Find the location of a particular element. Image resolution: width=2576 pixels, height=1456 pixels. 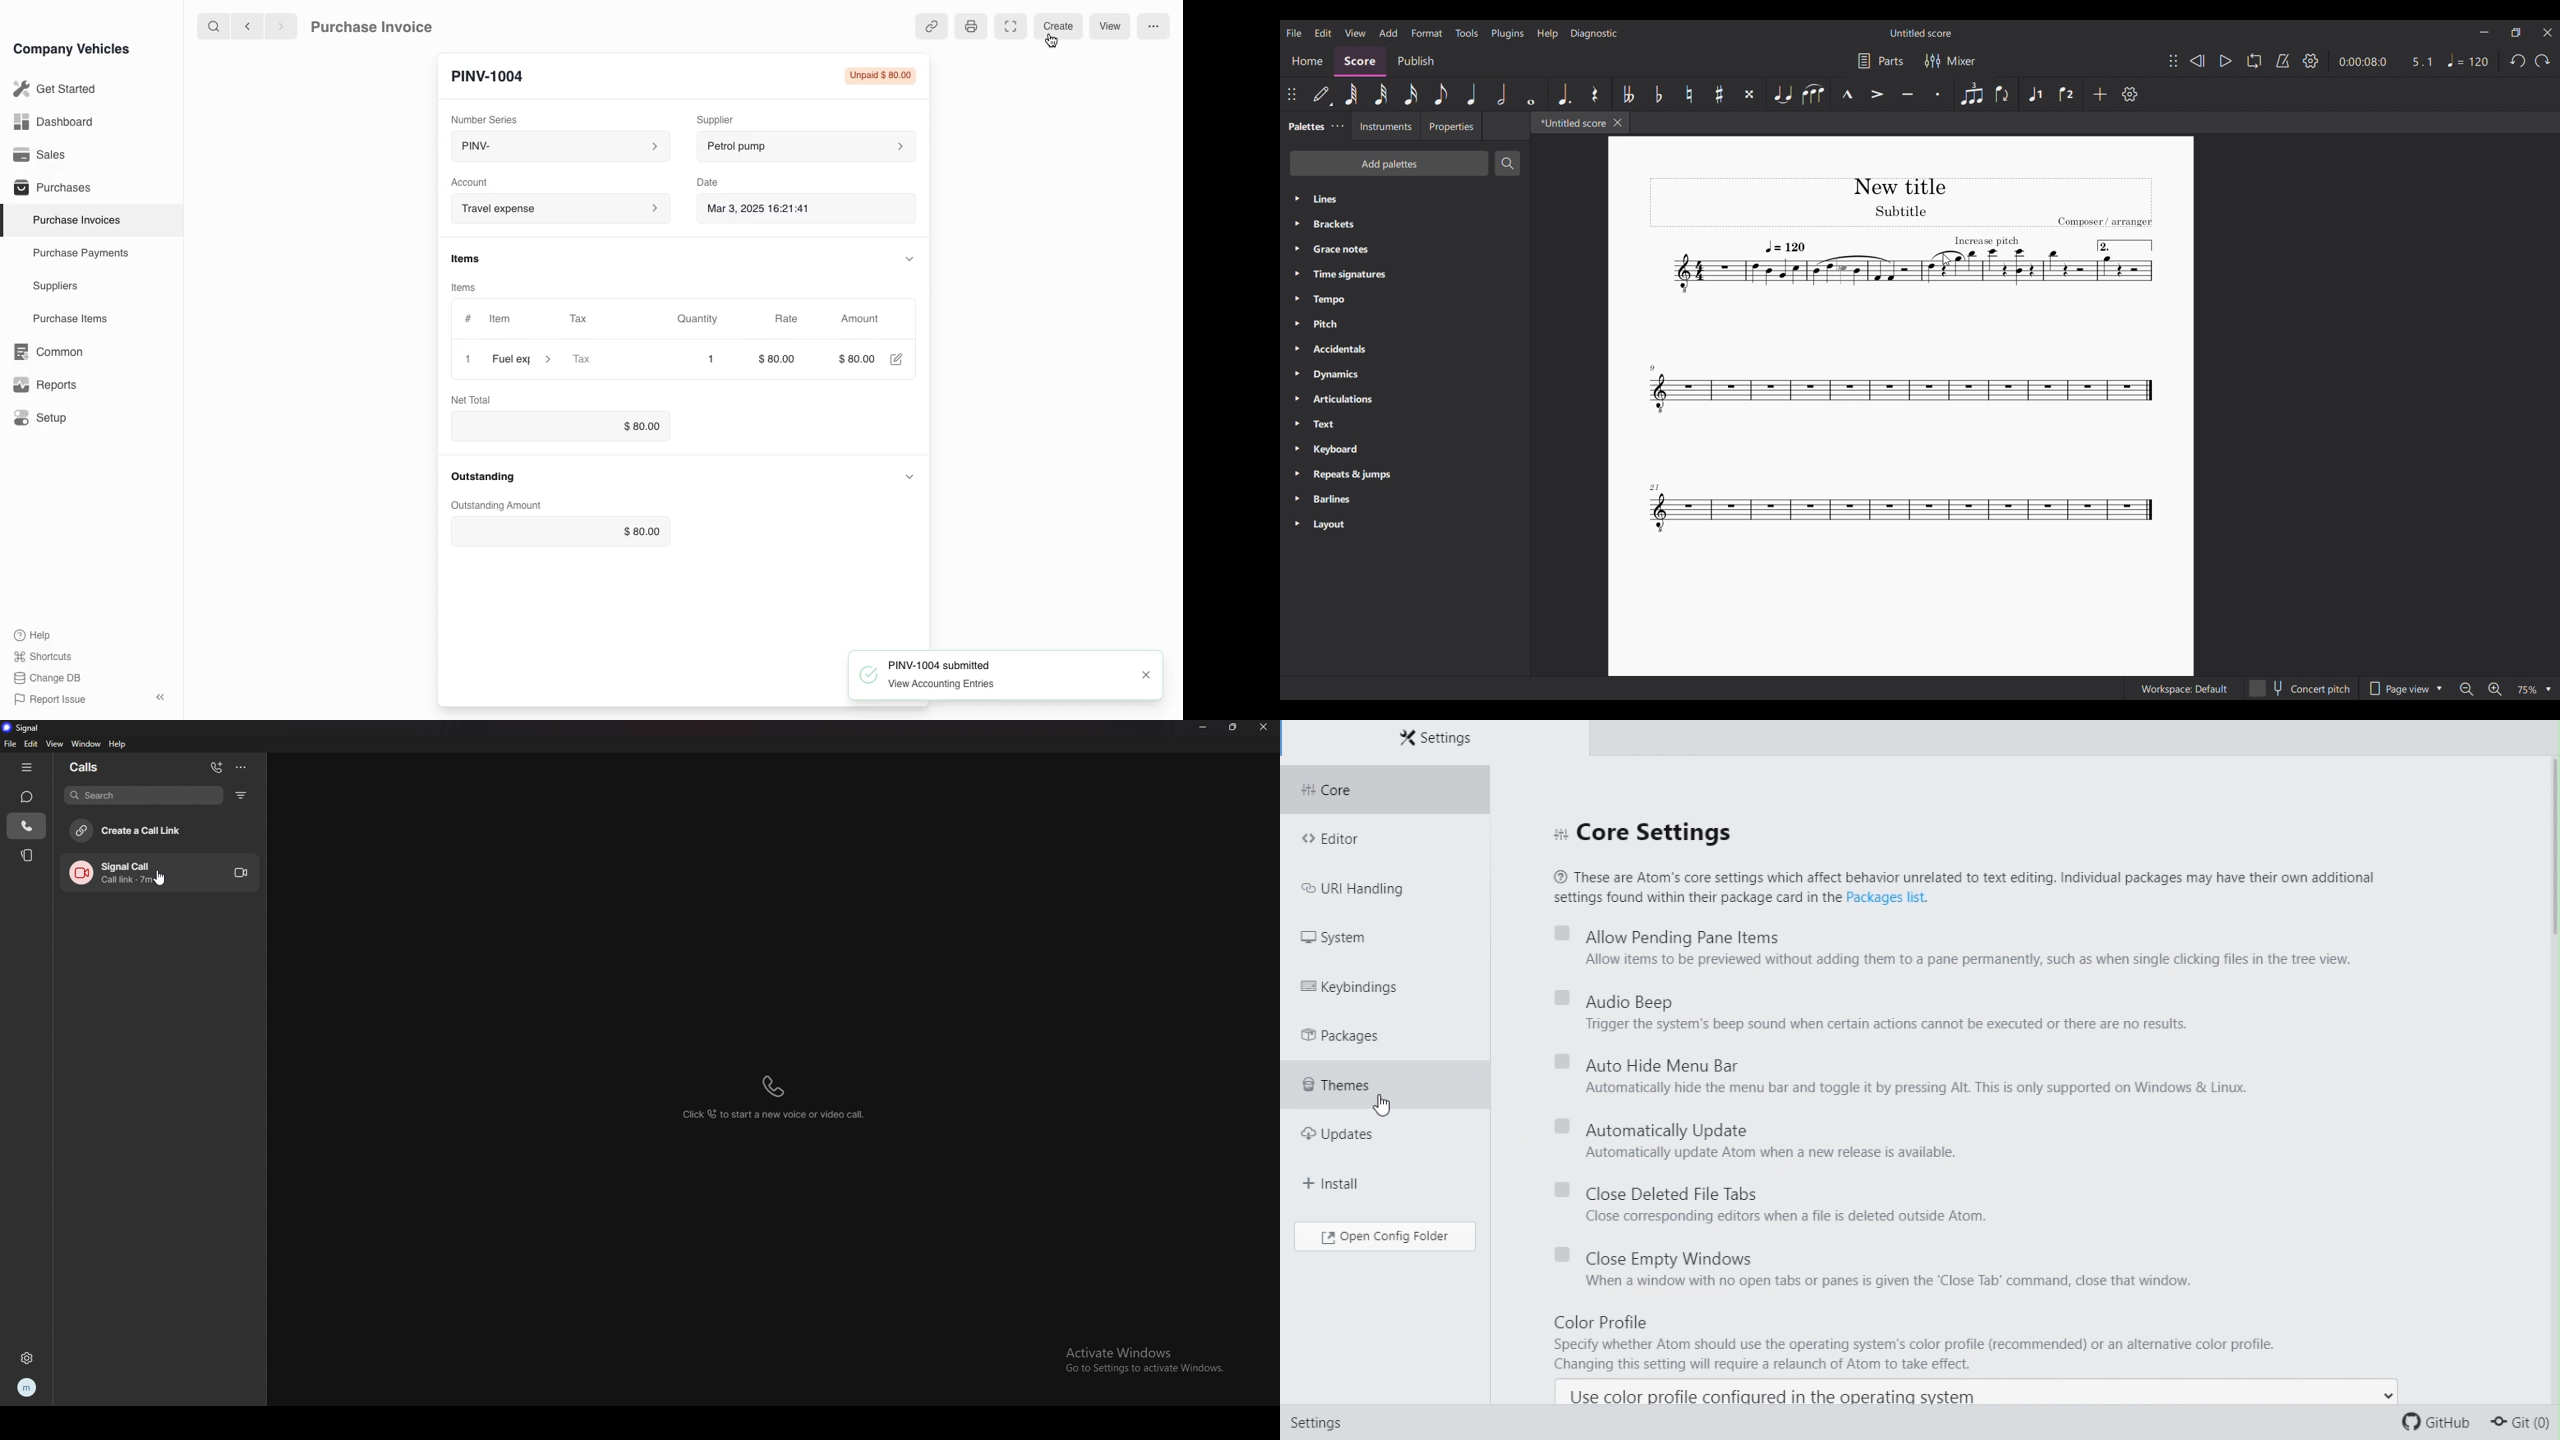

Editor is located at coordinates (1383, 837).